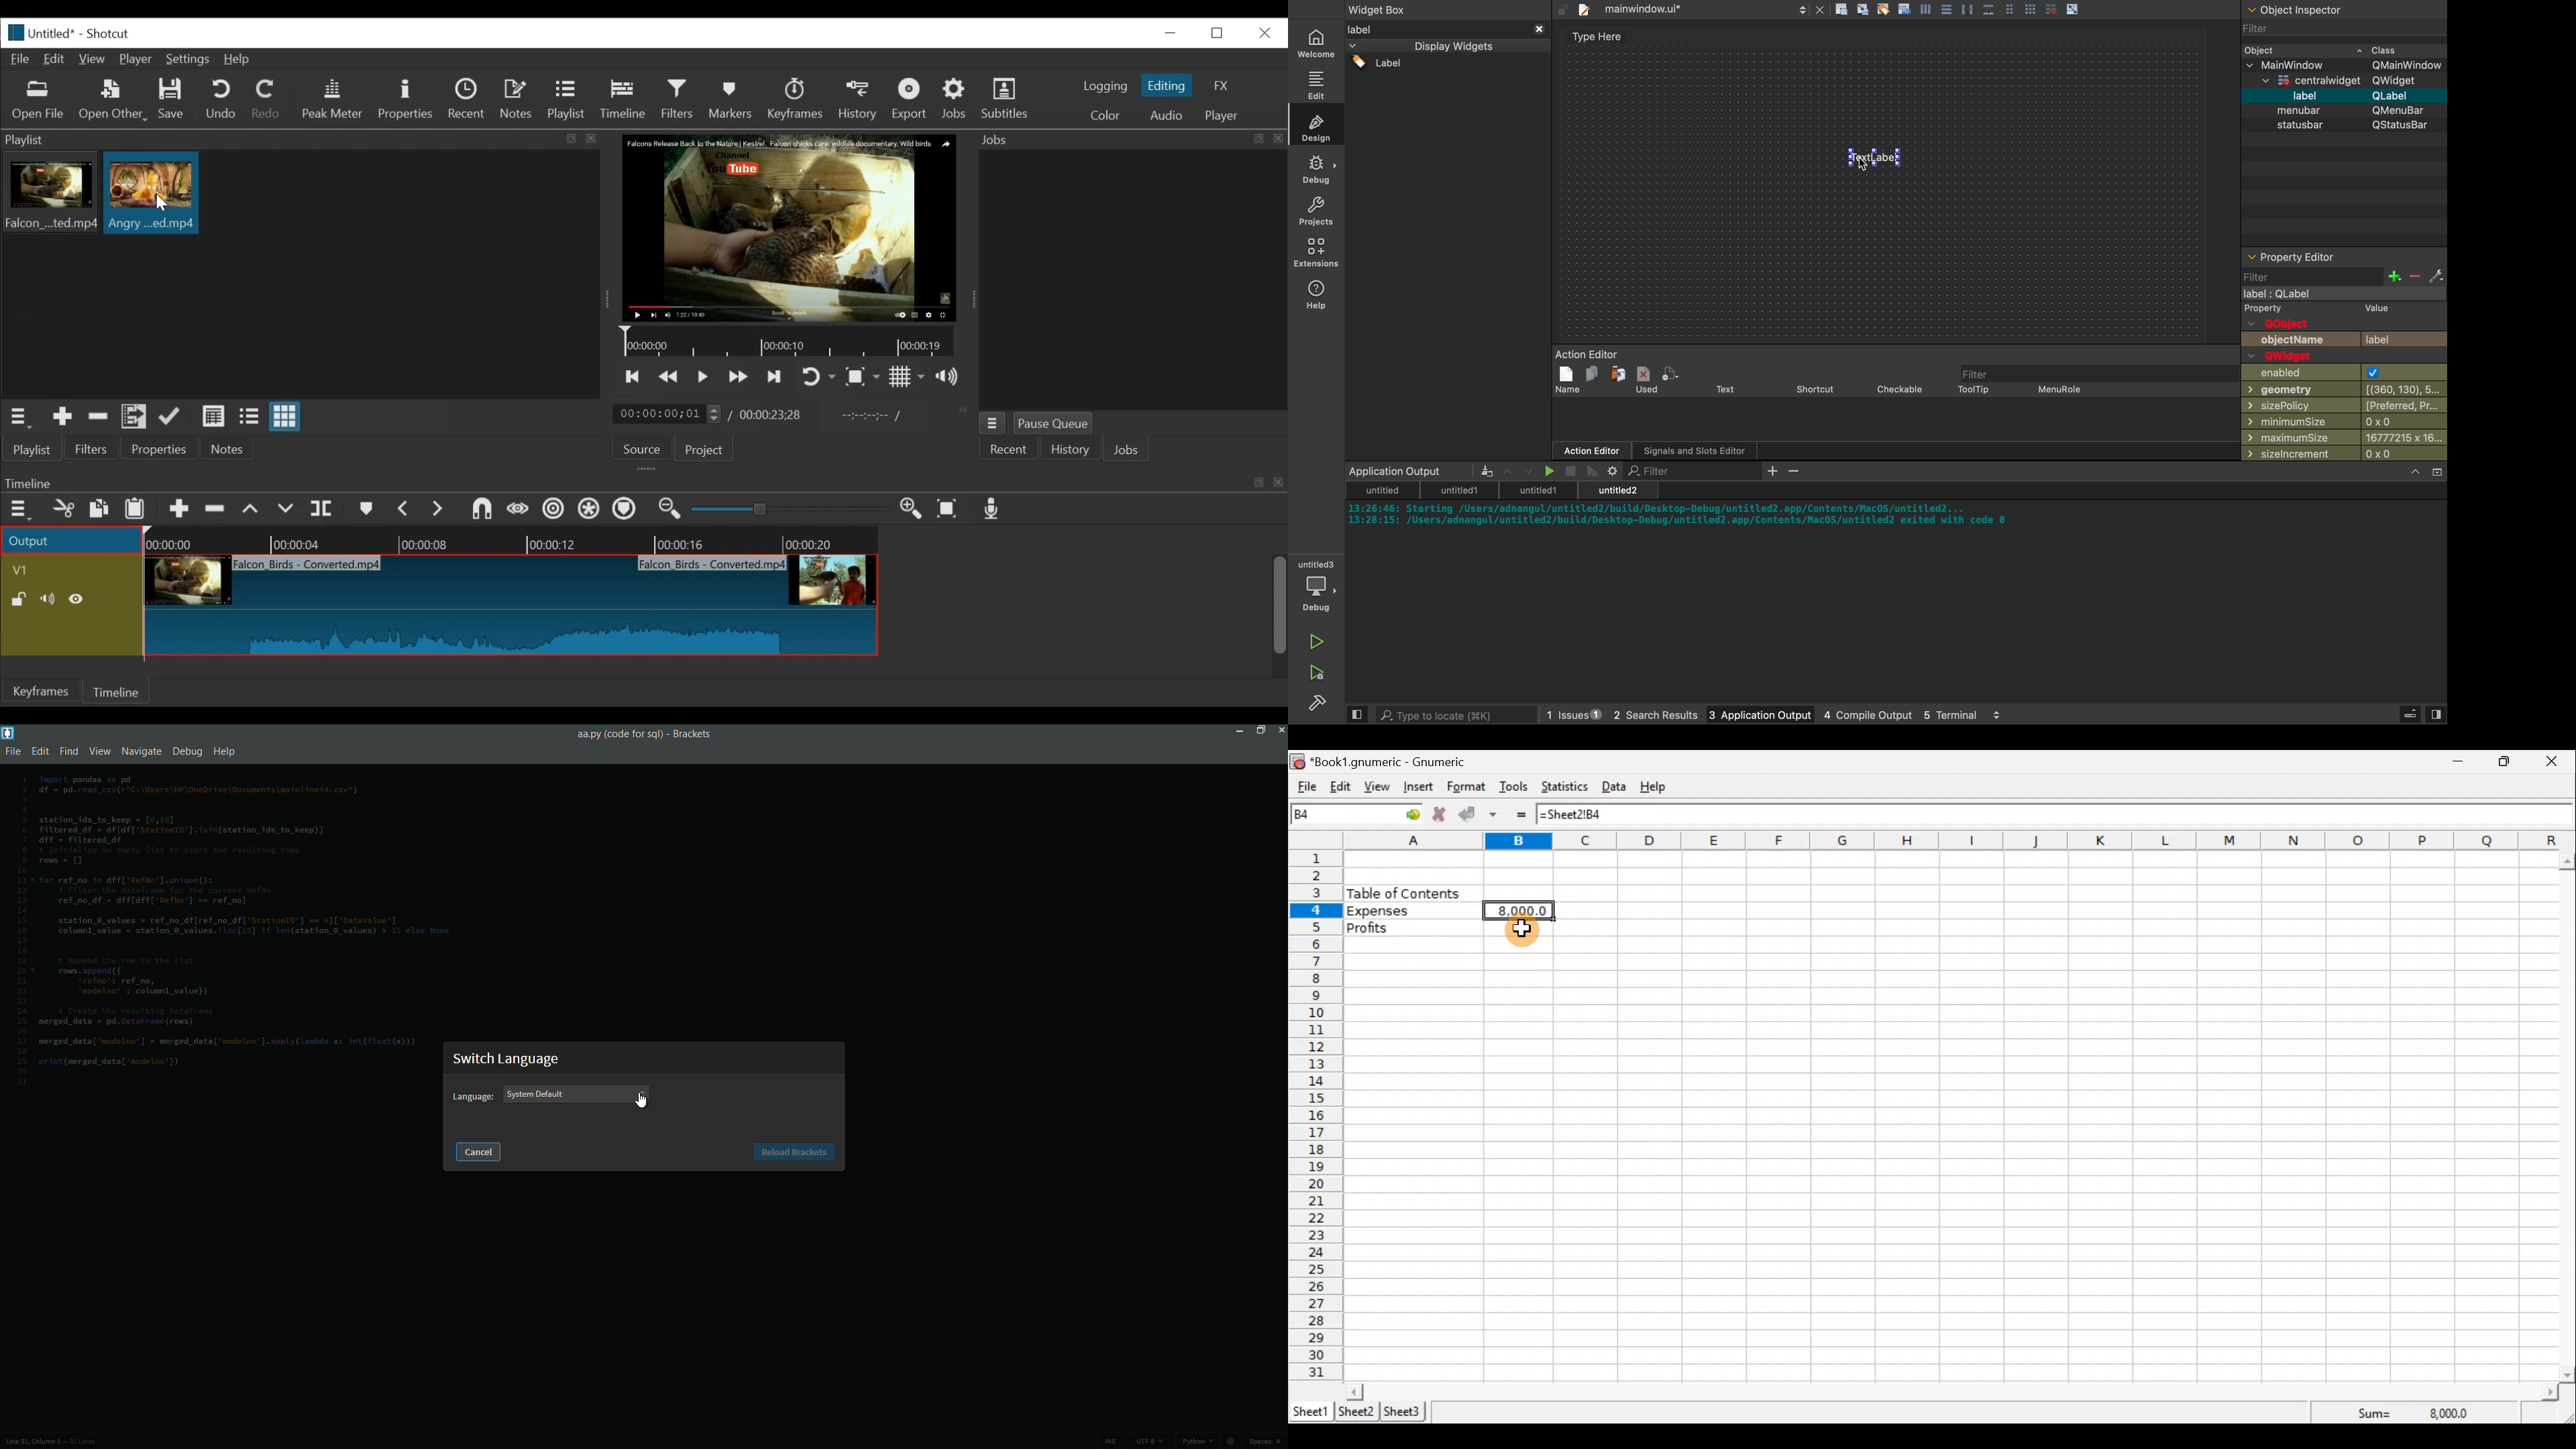 The height and width of the screenshot is (1456, 2576). What do you see at coordinates (907, 376) in the screenshot?
I see `Toggle display grid on player` at bounding box center [907, 376].